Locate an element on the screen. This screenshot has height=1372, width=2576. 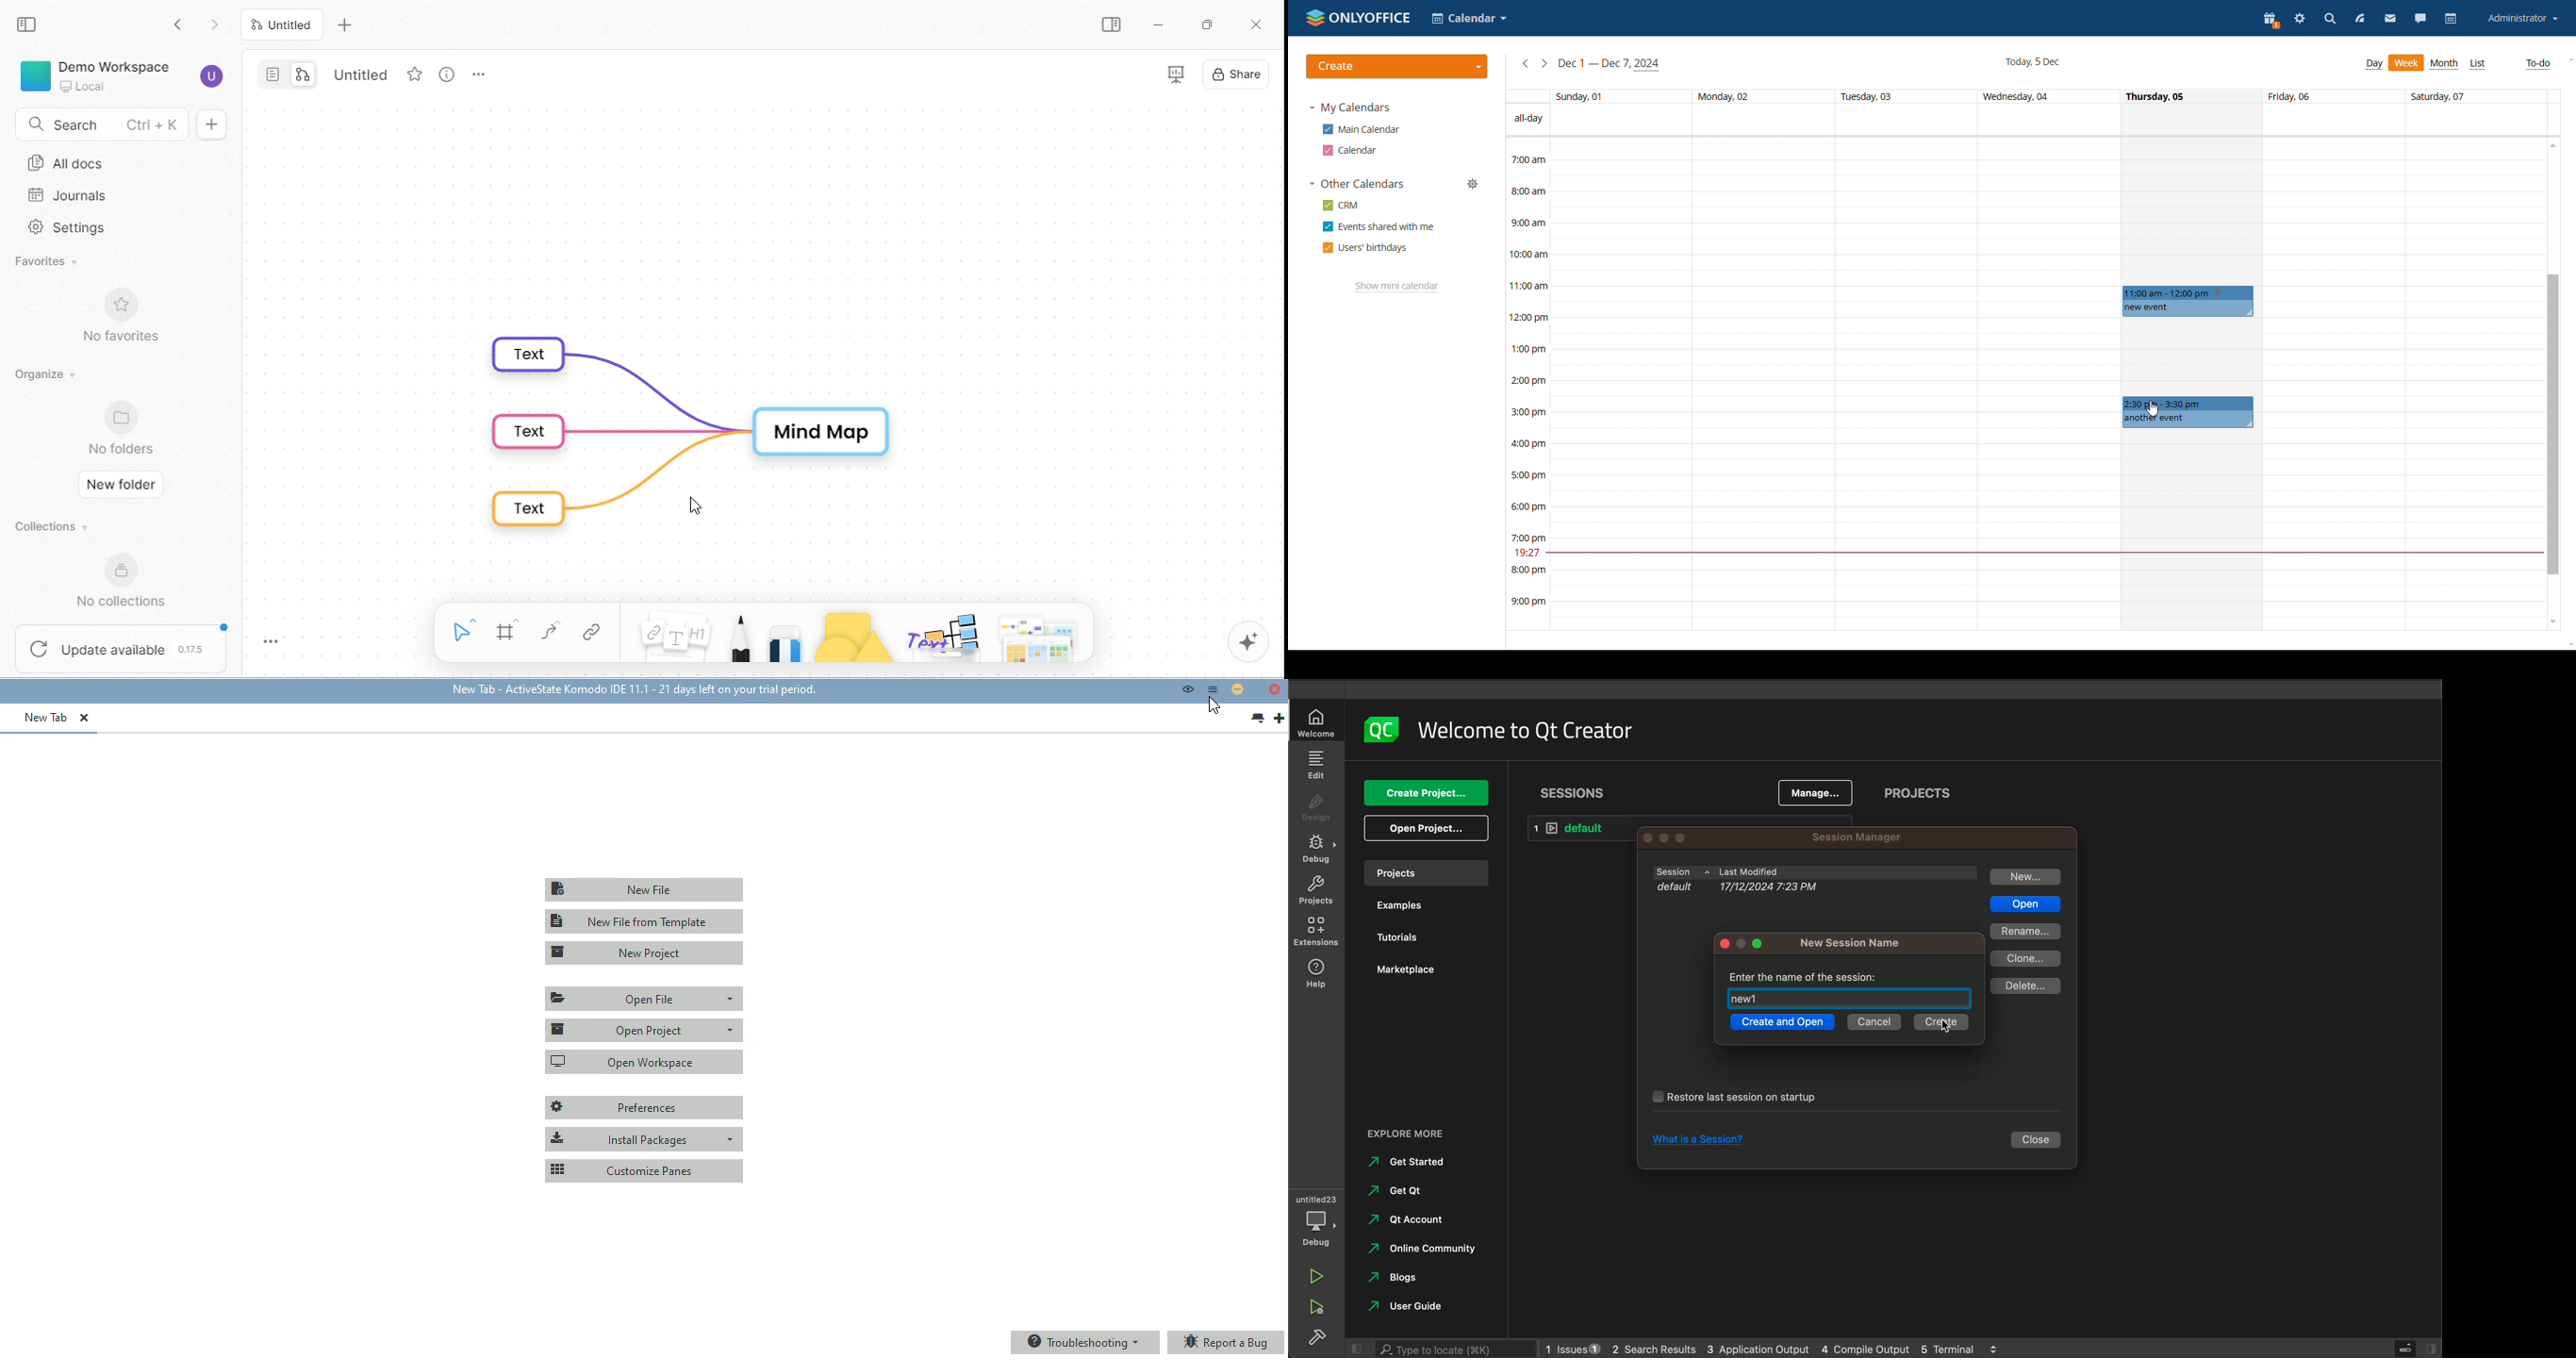
tab options is located at coordinates (478, 75).